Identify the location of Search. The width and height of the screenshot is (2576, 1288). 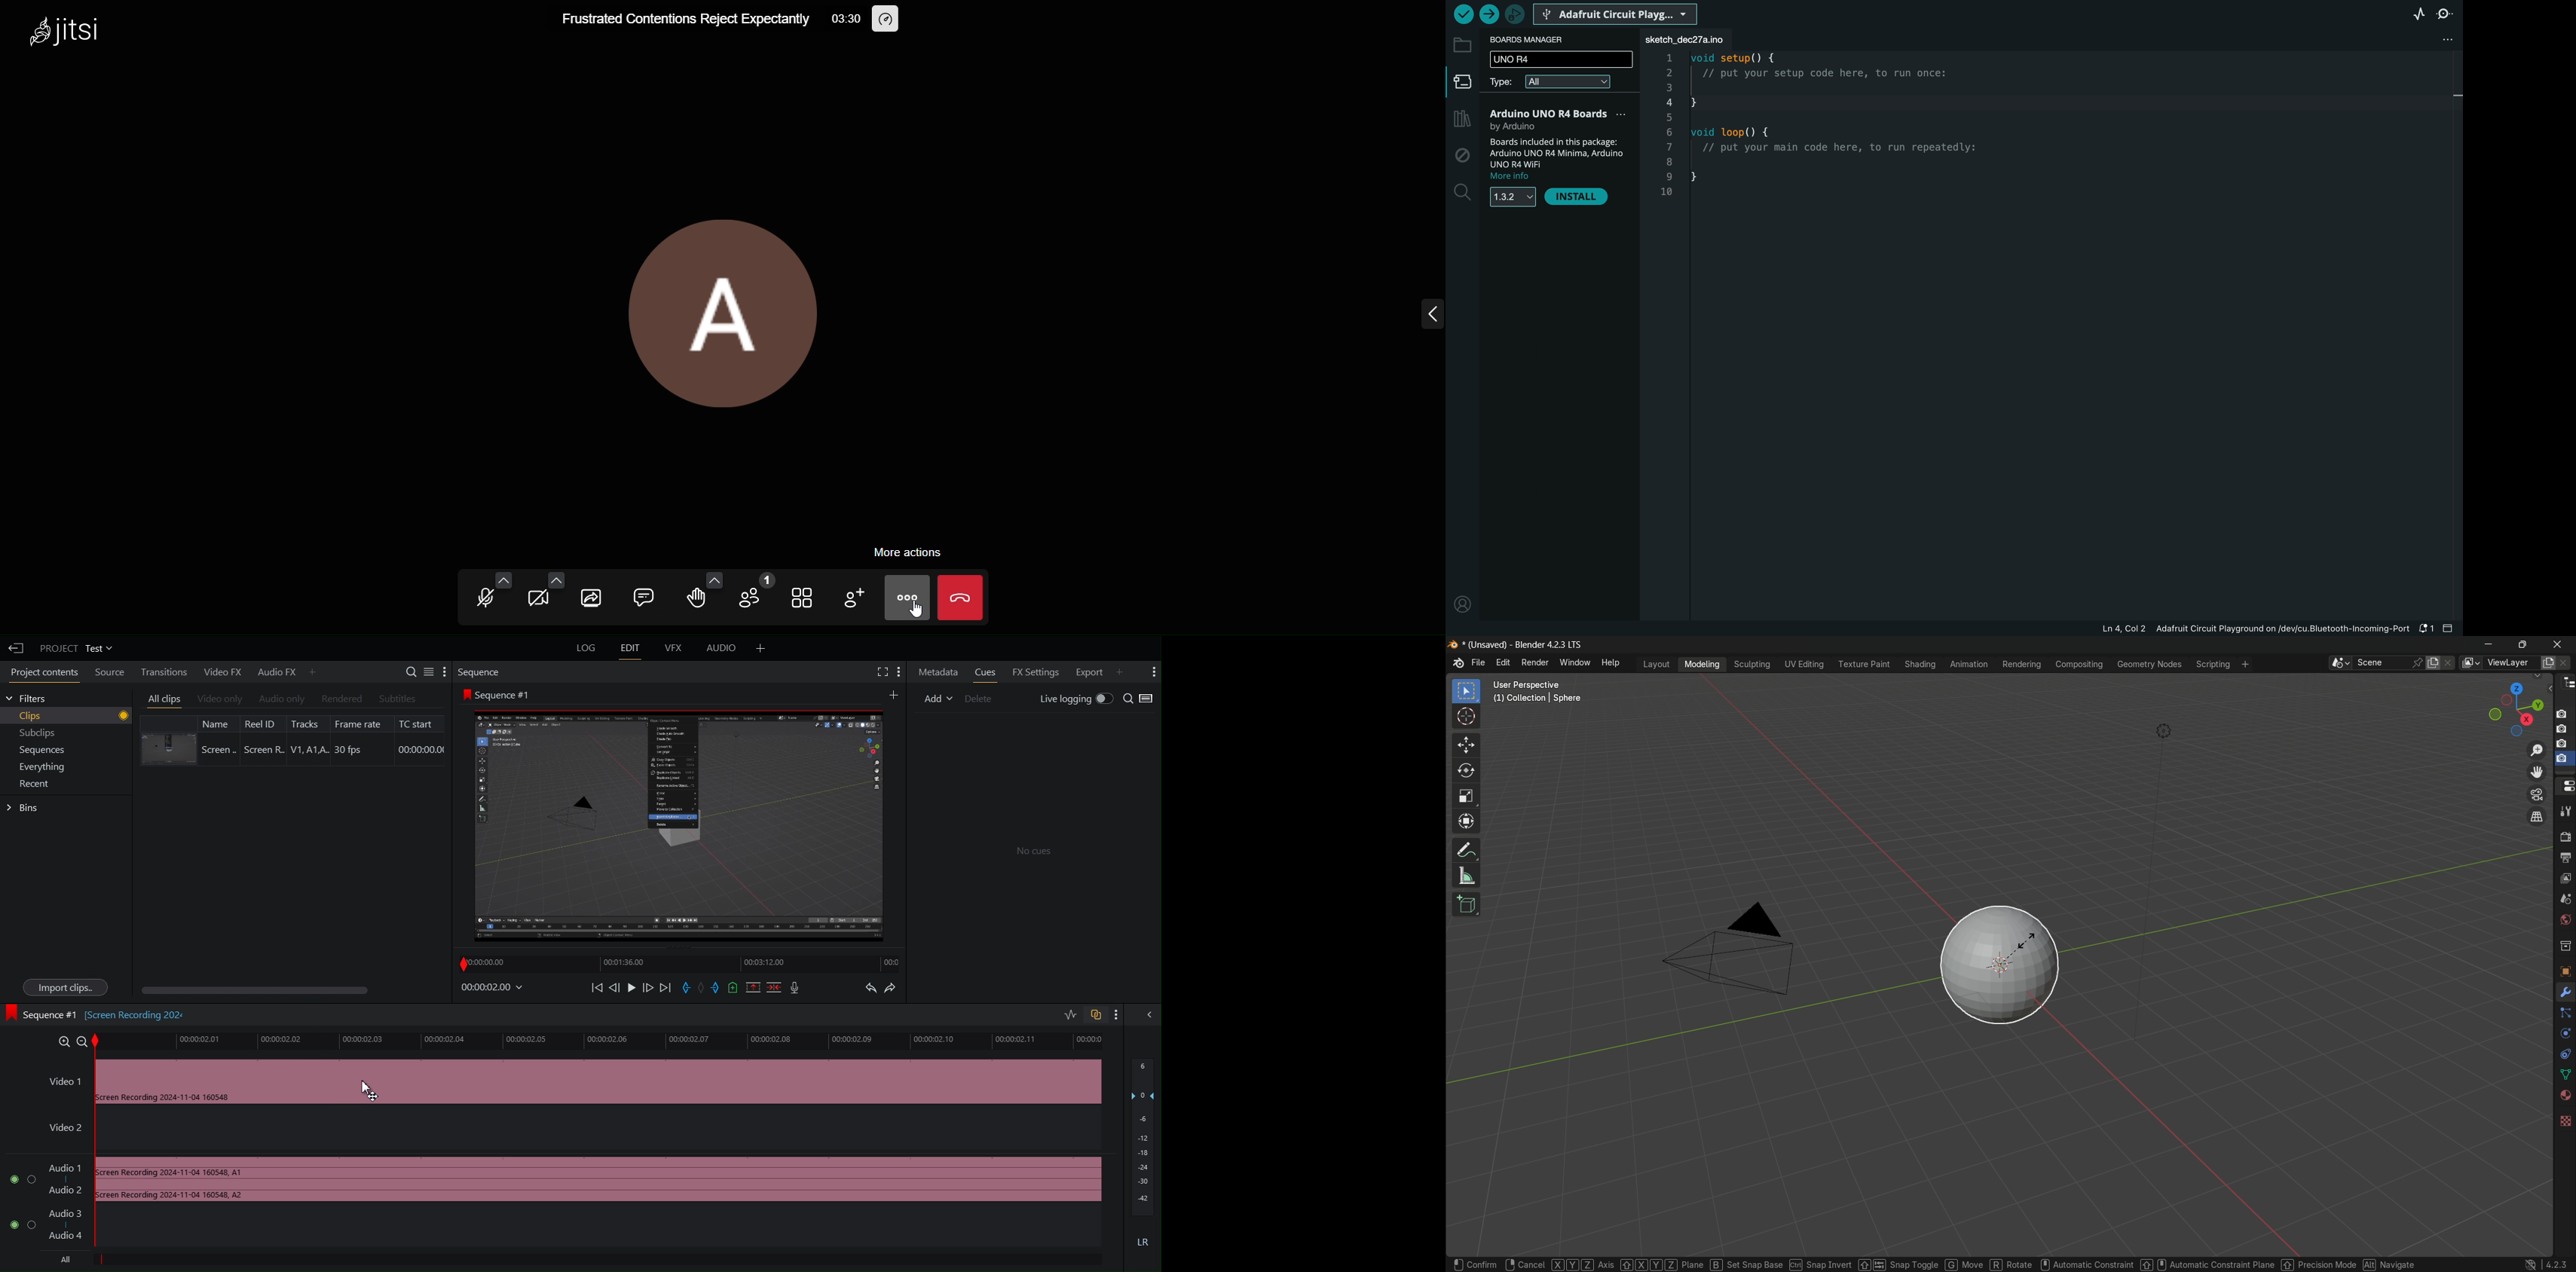
(1141, 699).